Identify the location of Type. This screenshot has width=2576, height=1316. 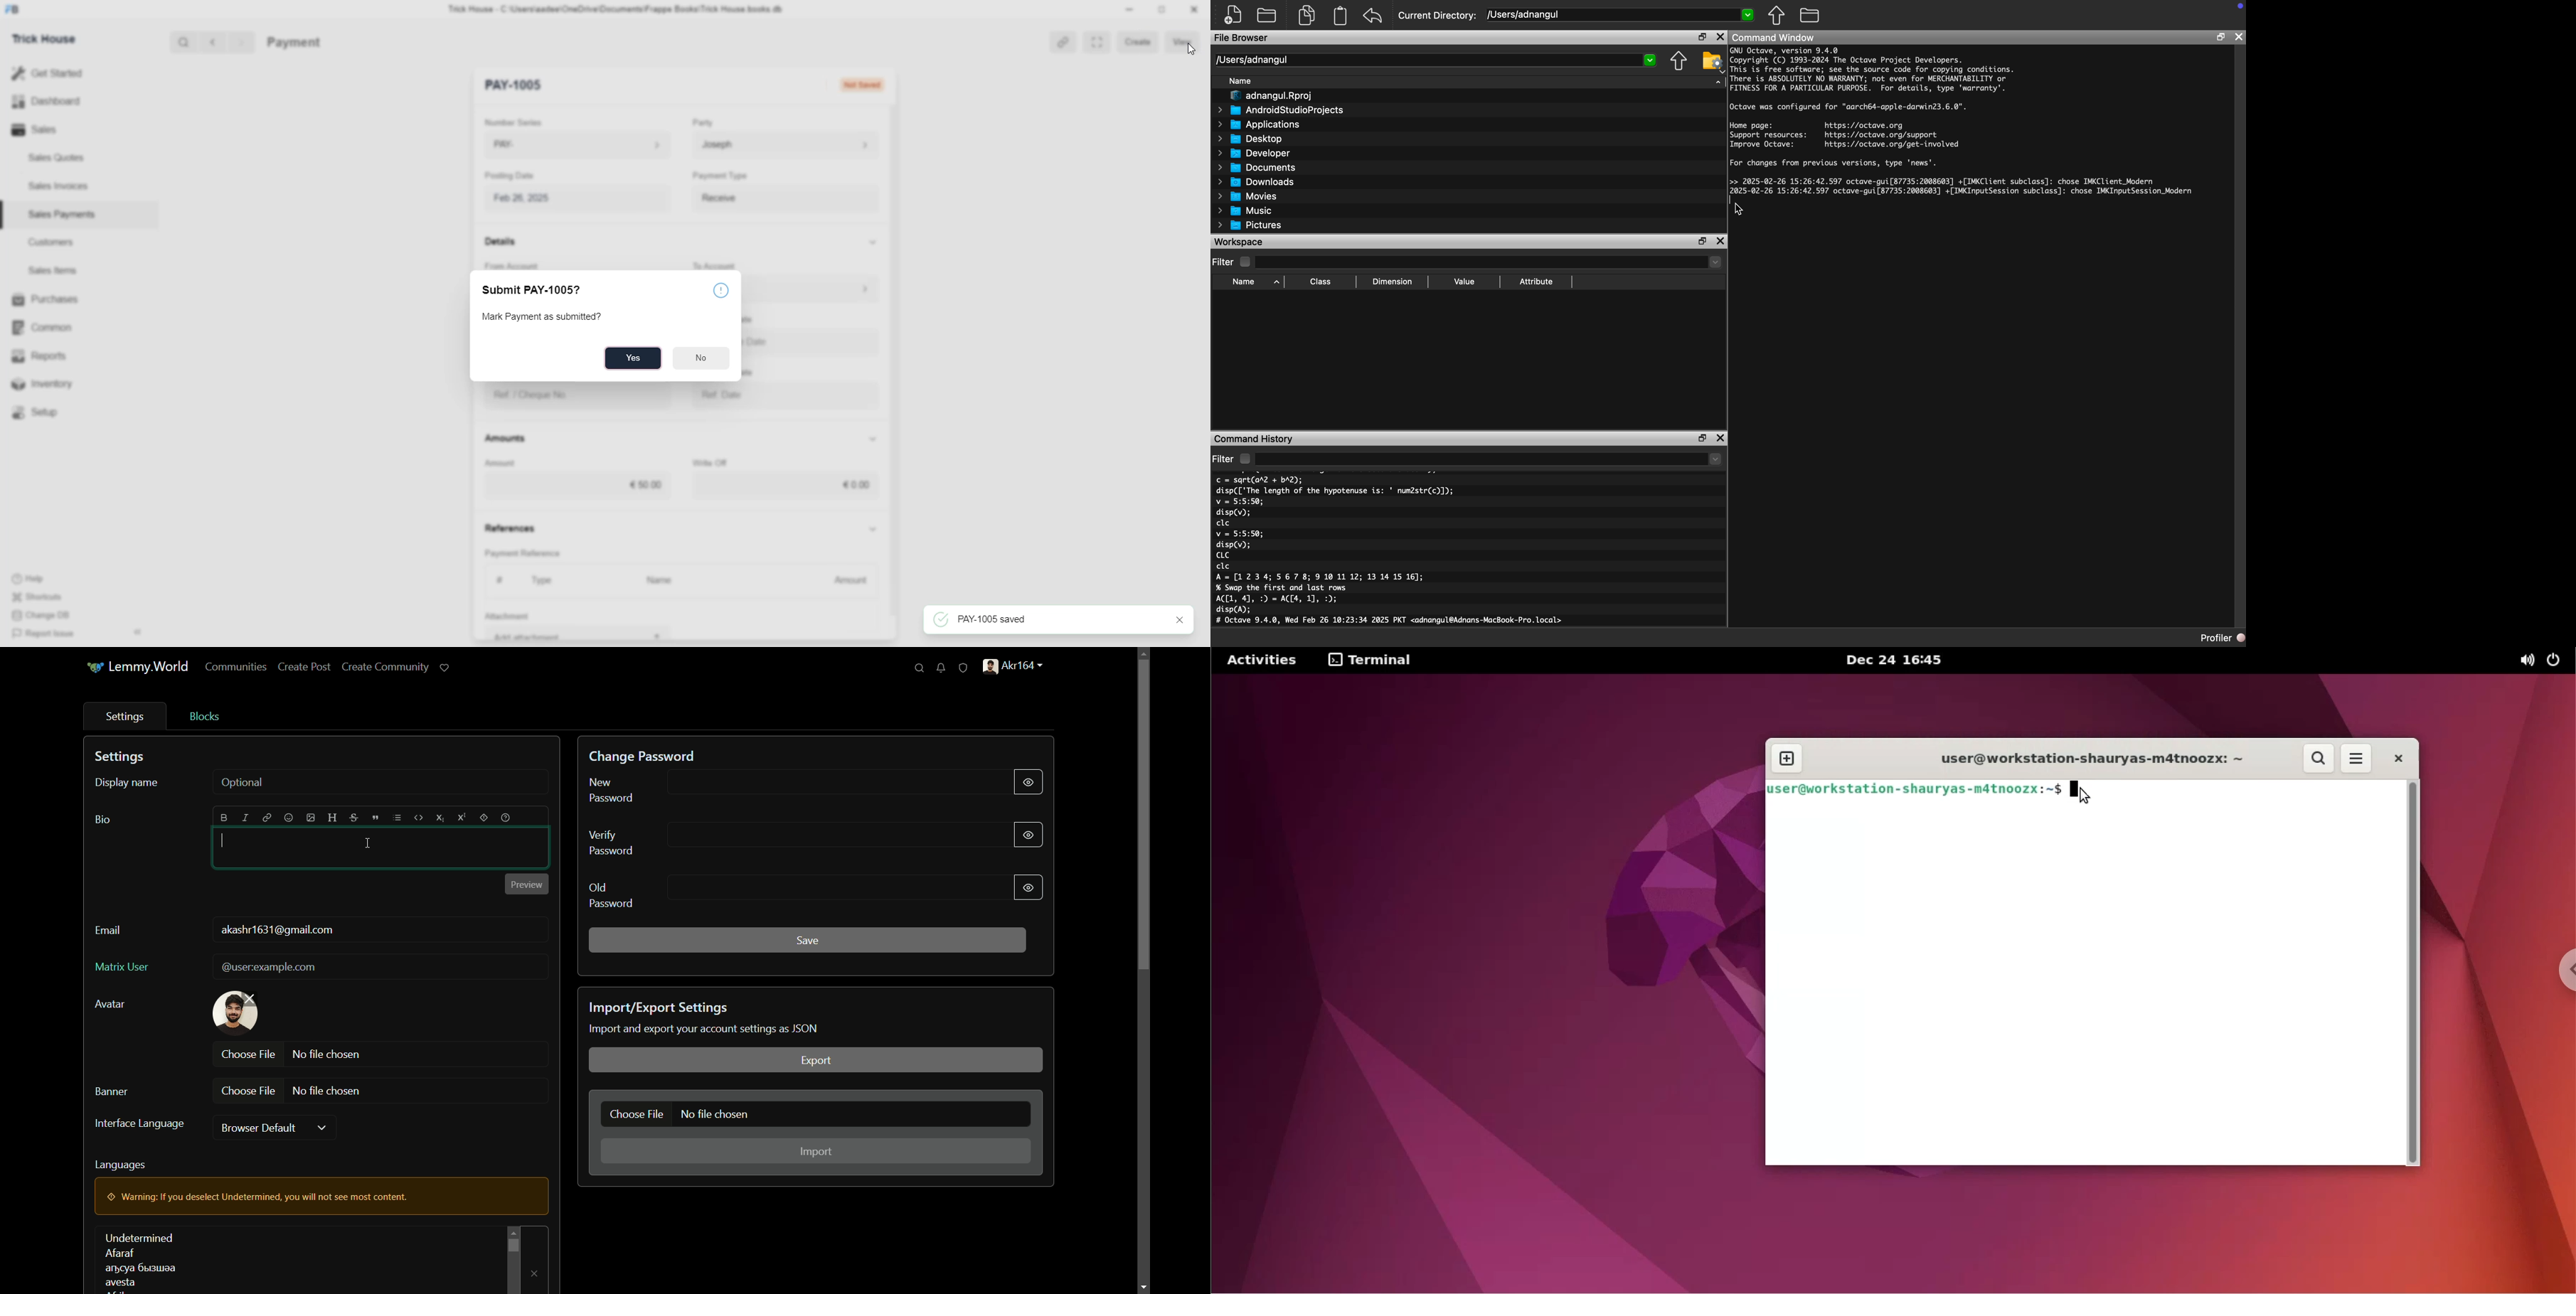
(542, 581).